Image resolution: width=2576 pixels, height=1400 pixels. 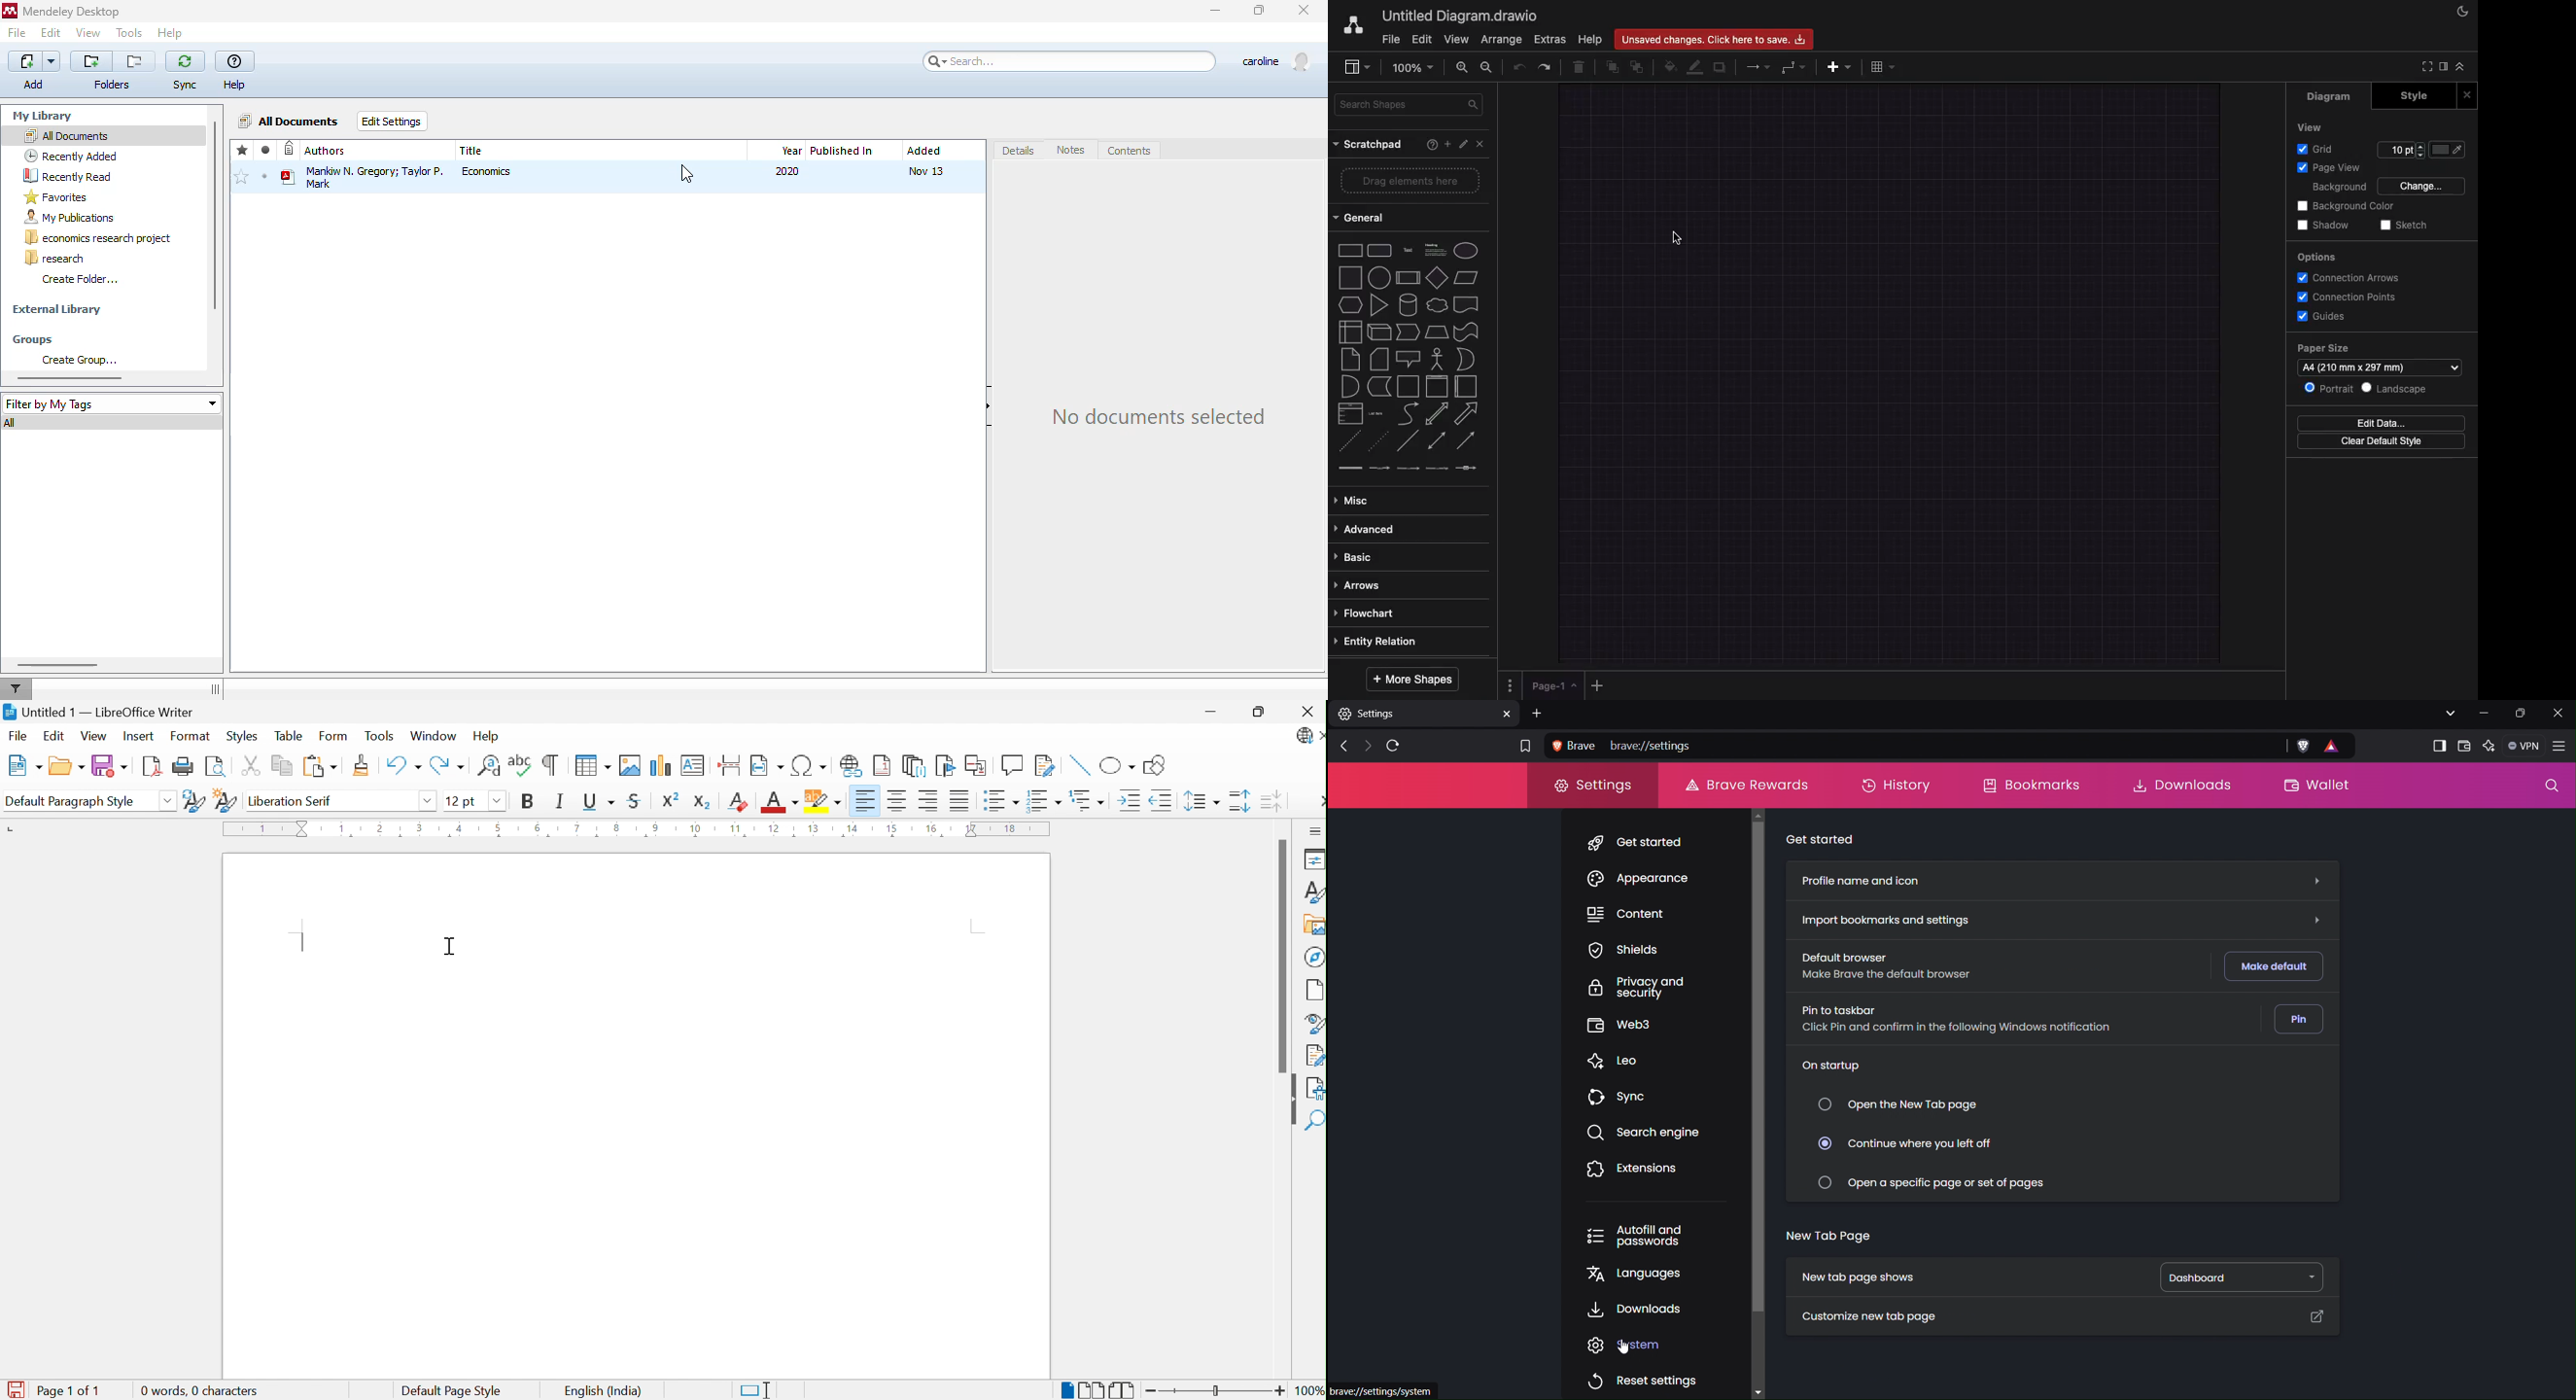 I want to click on English (India), so click(x=602, y=1390).